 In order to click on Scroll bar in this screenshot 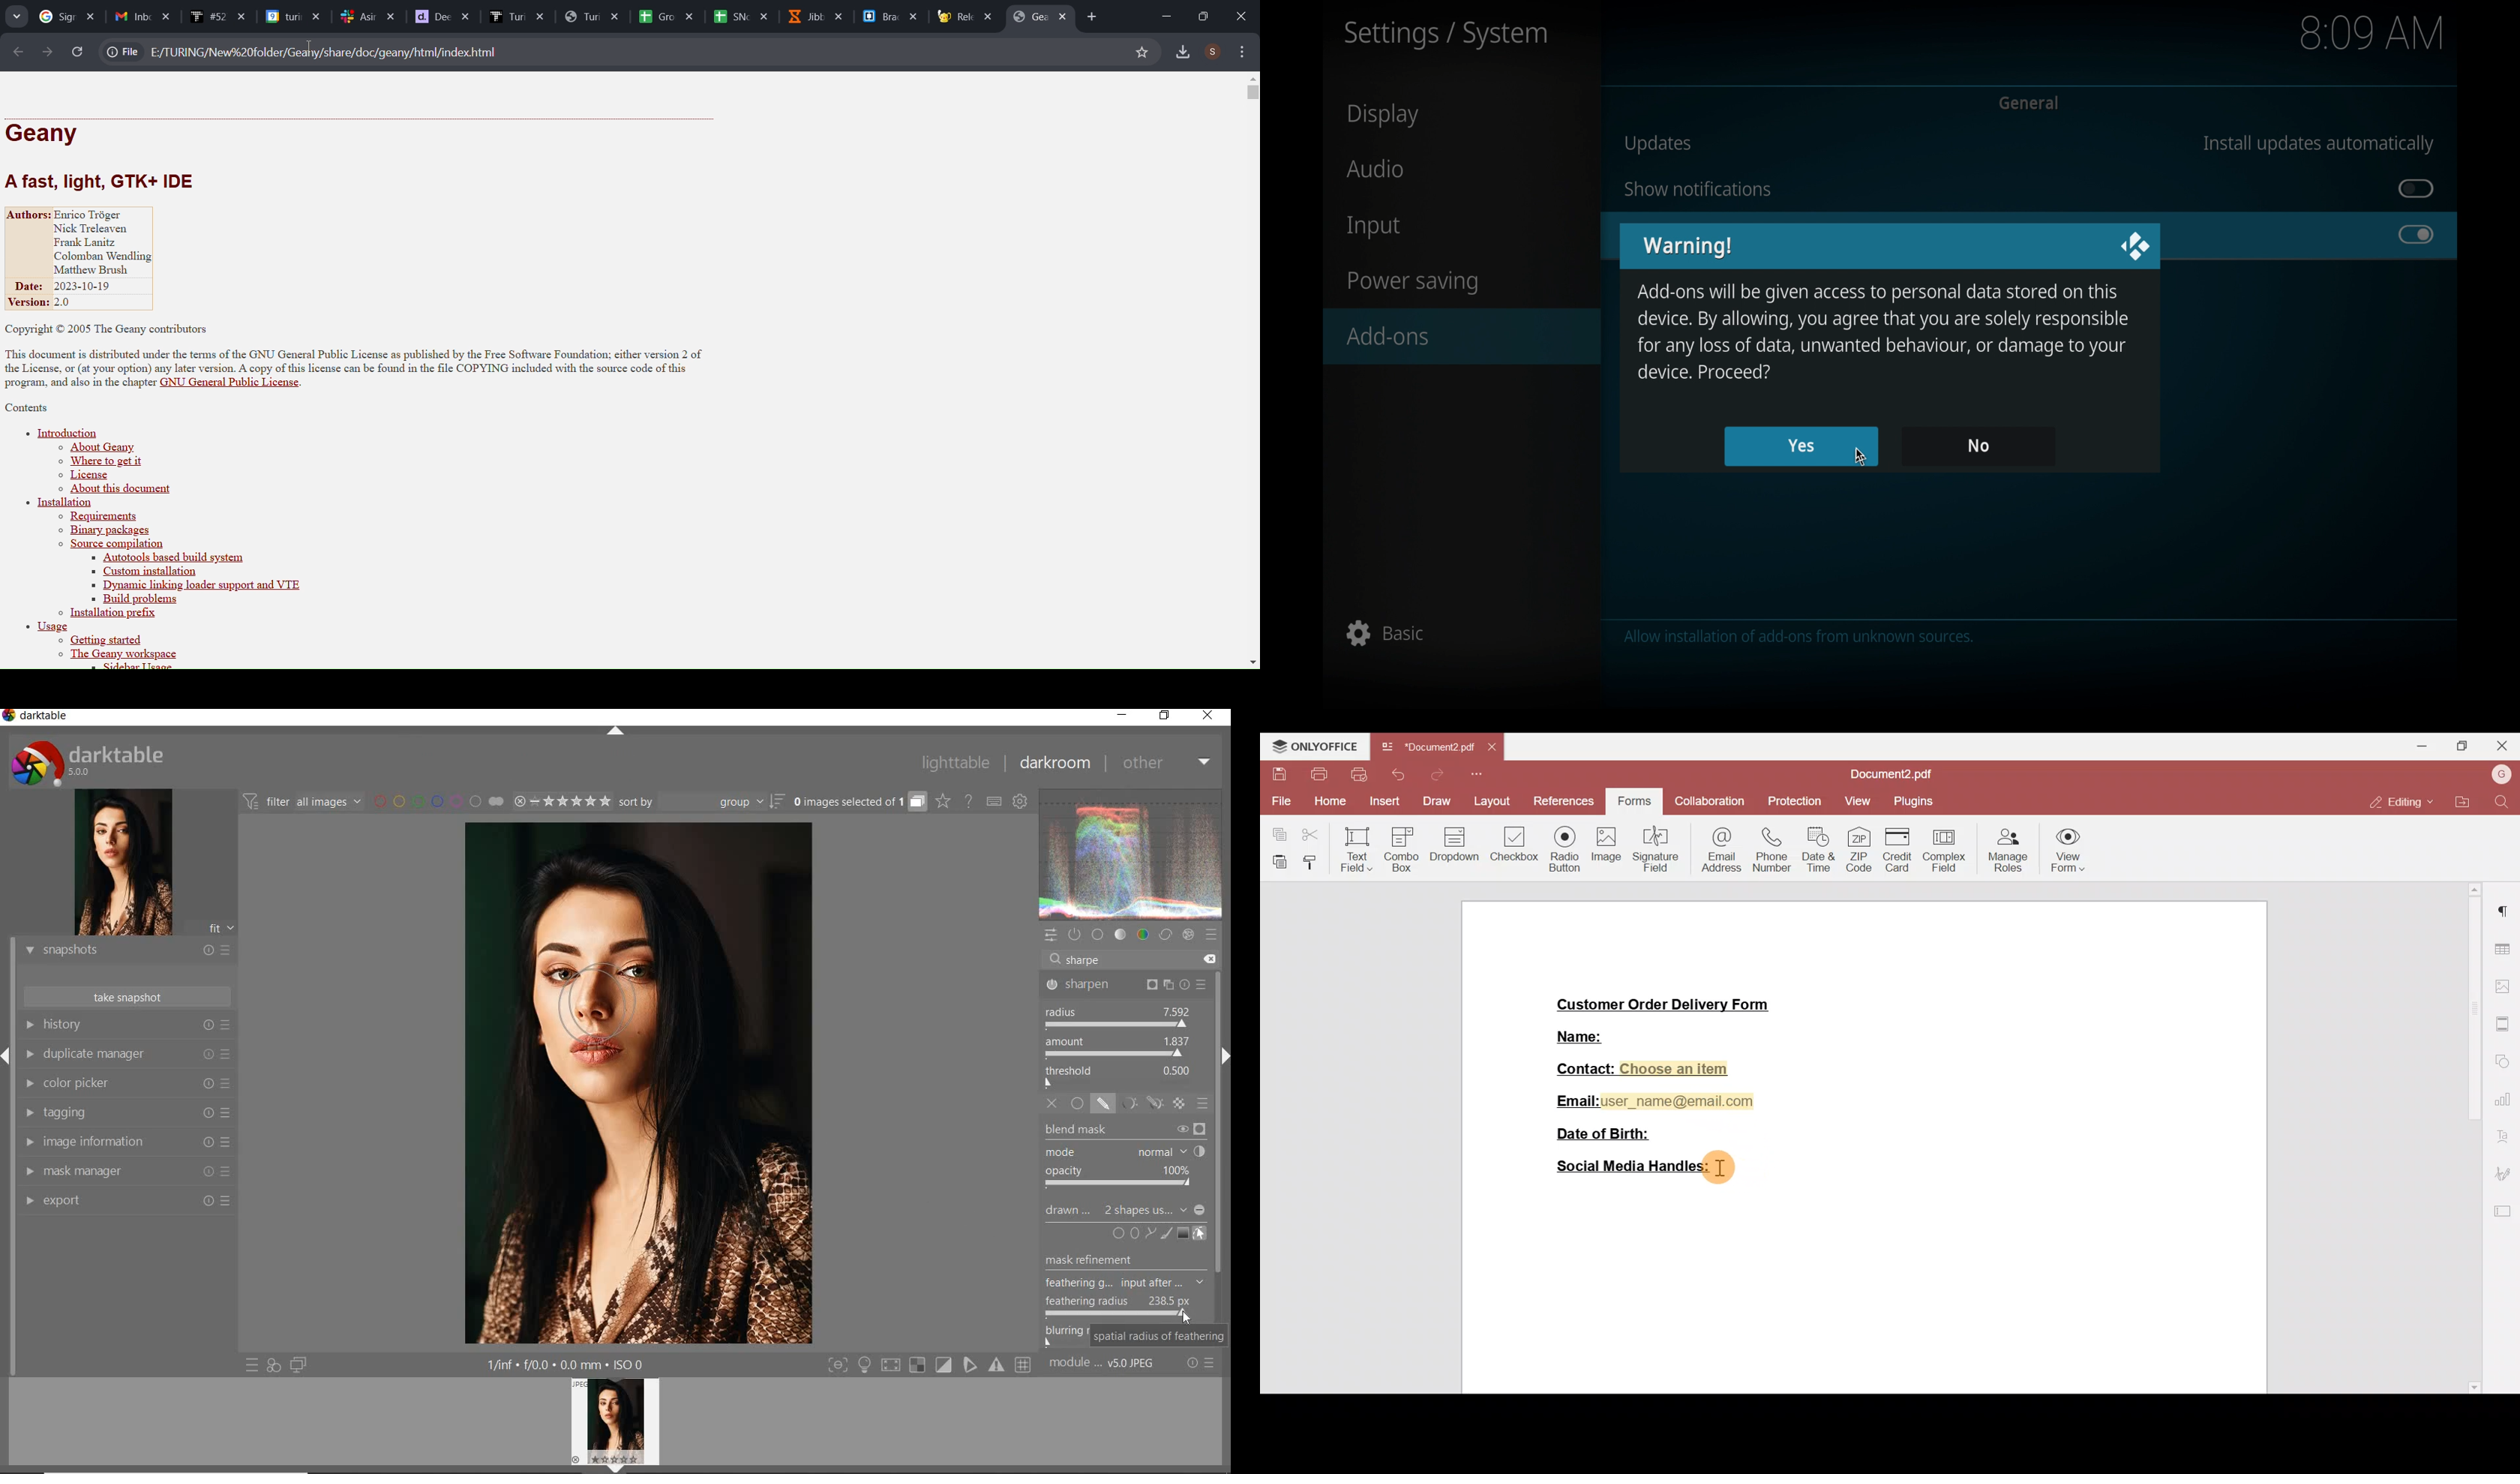, I will do `click(2471, 1137)`.